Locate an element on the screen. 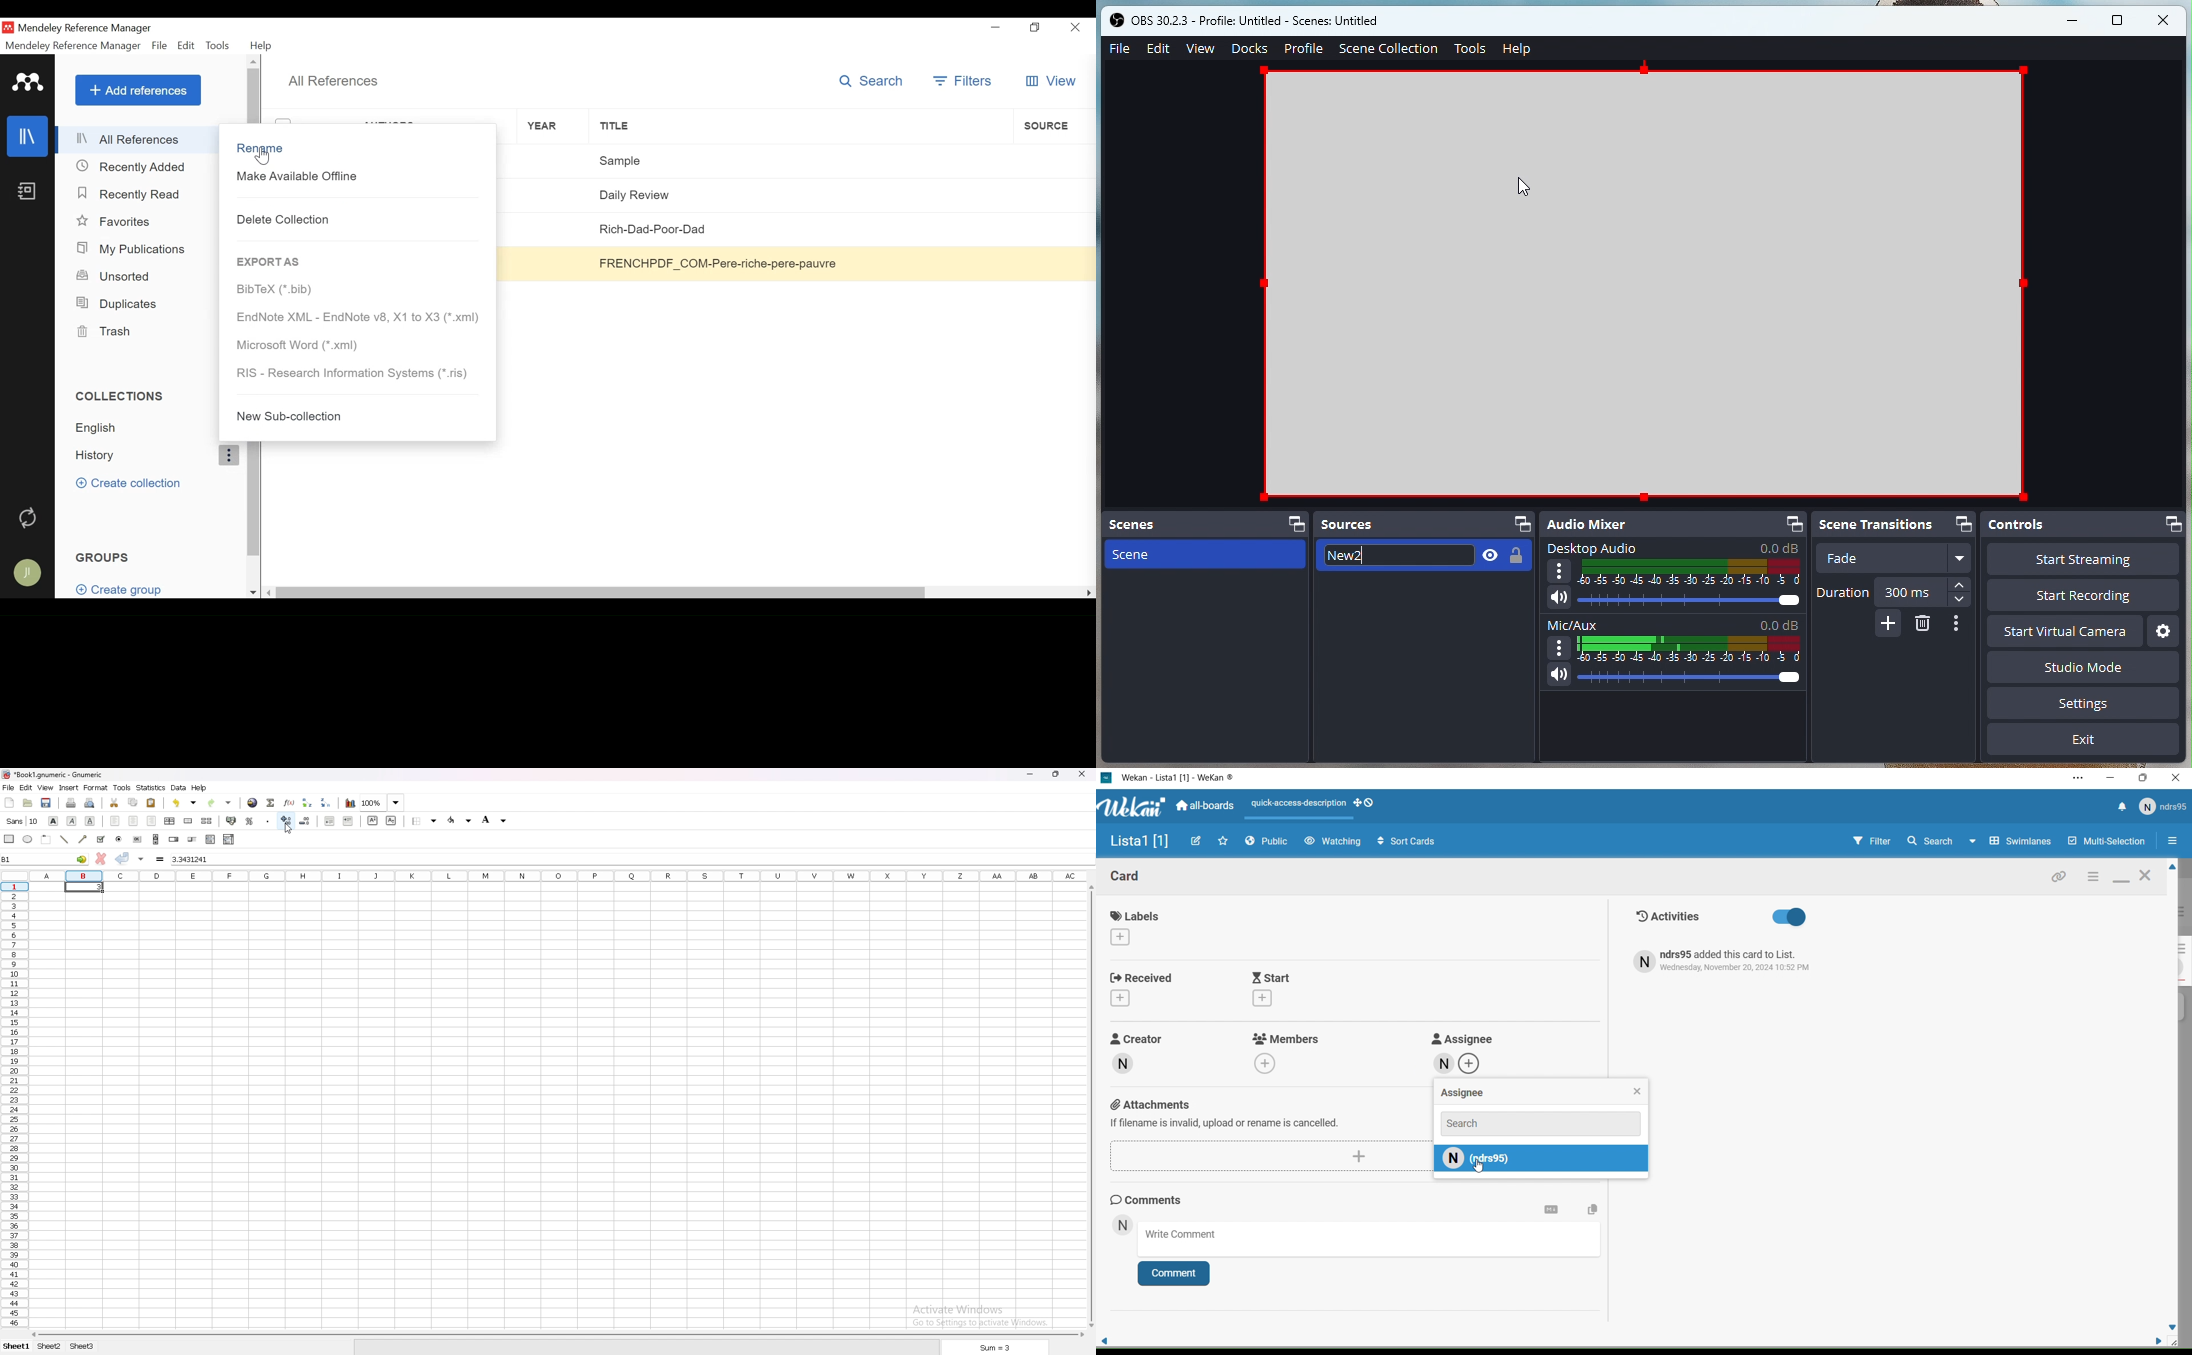 This screenshot has height=1372, width=2212. Recently Read is located at coordinates (130, 193).